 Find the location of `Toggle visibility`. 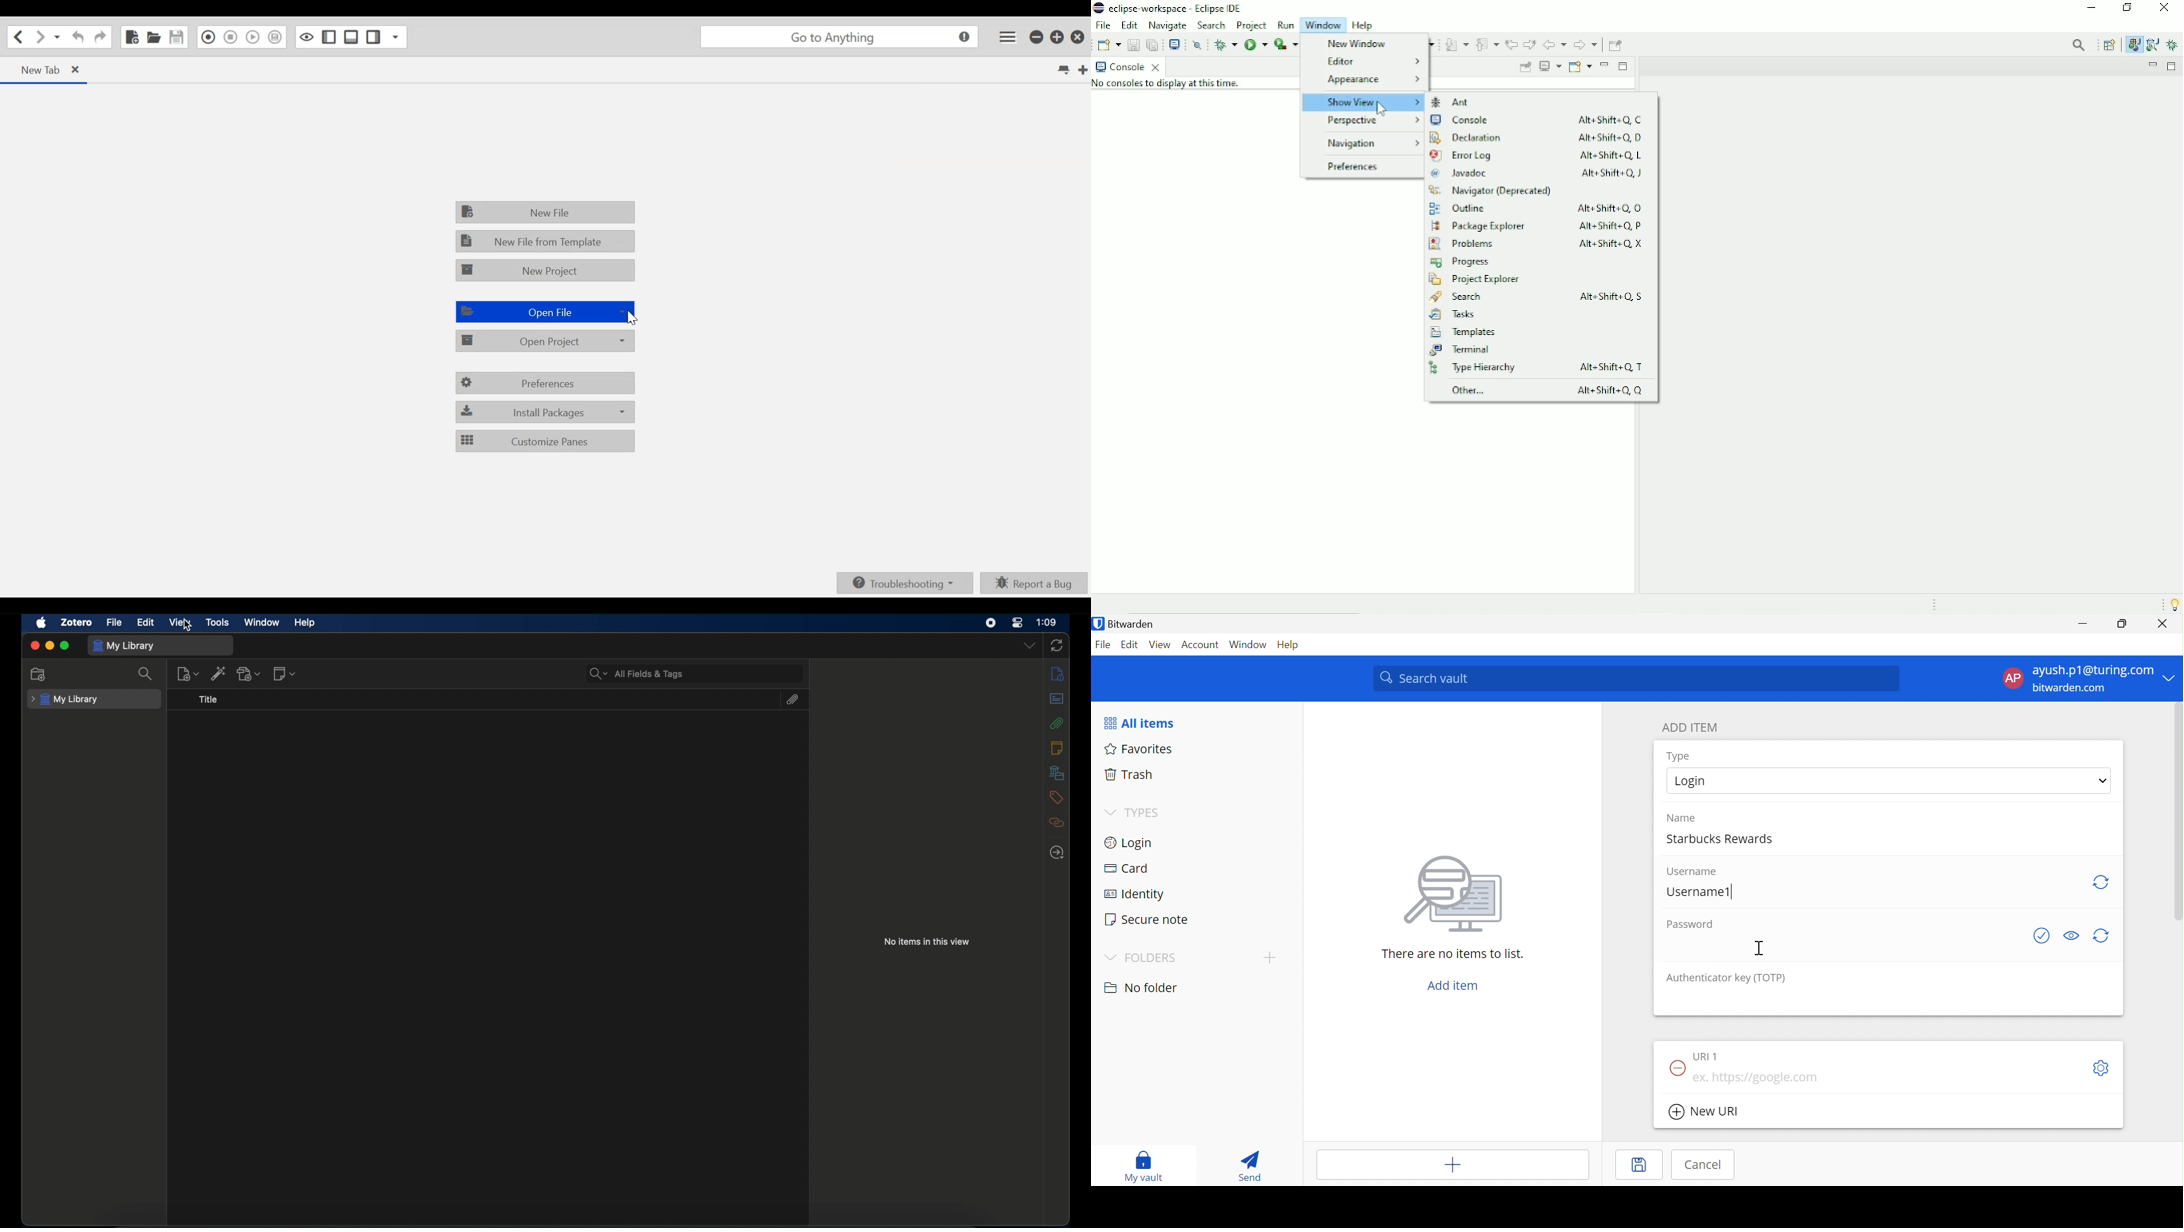

Toggle visibility is located at coordinates (2071, 936).